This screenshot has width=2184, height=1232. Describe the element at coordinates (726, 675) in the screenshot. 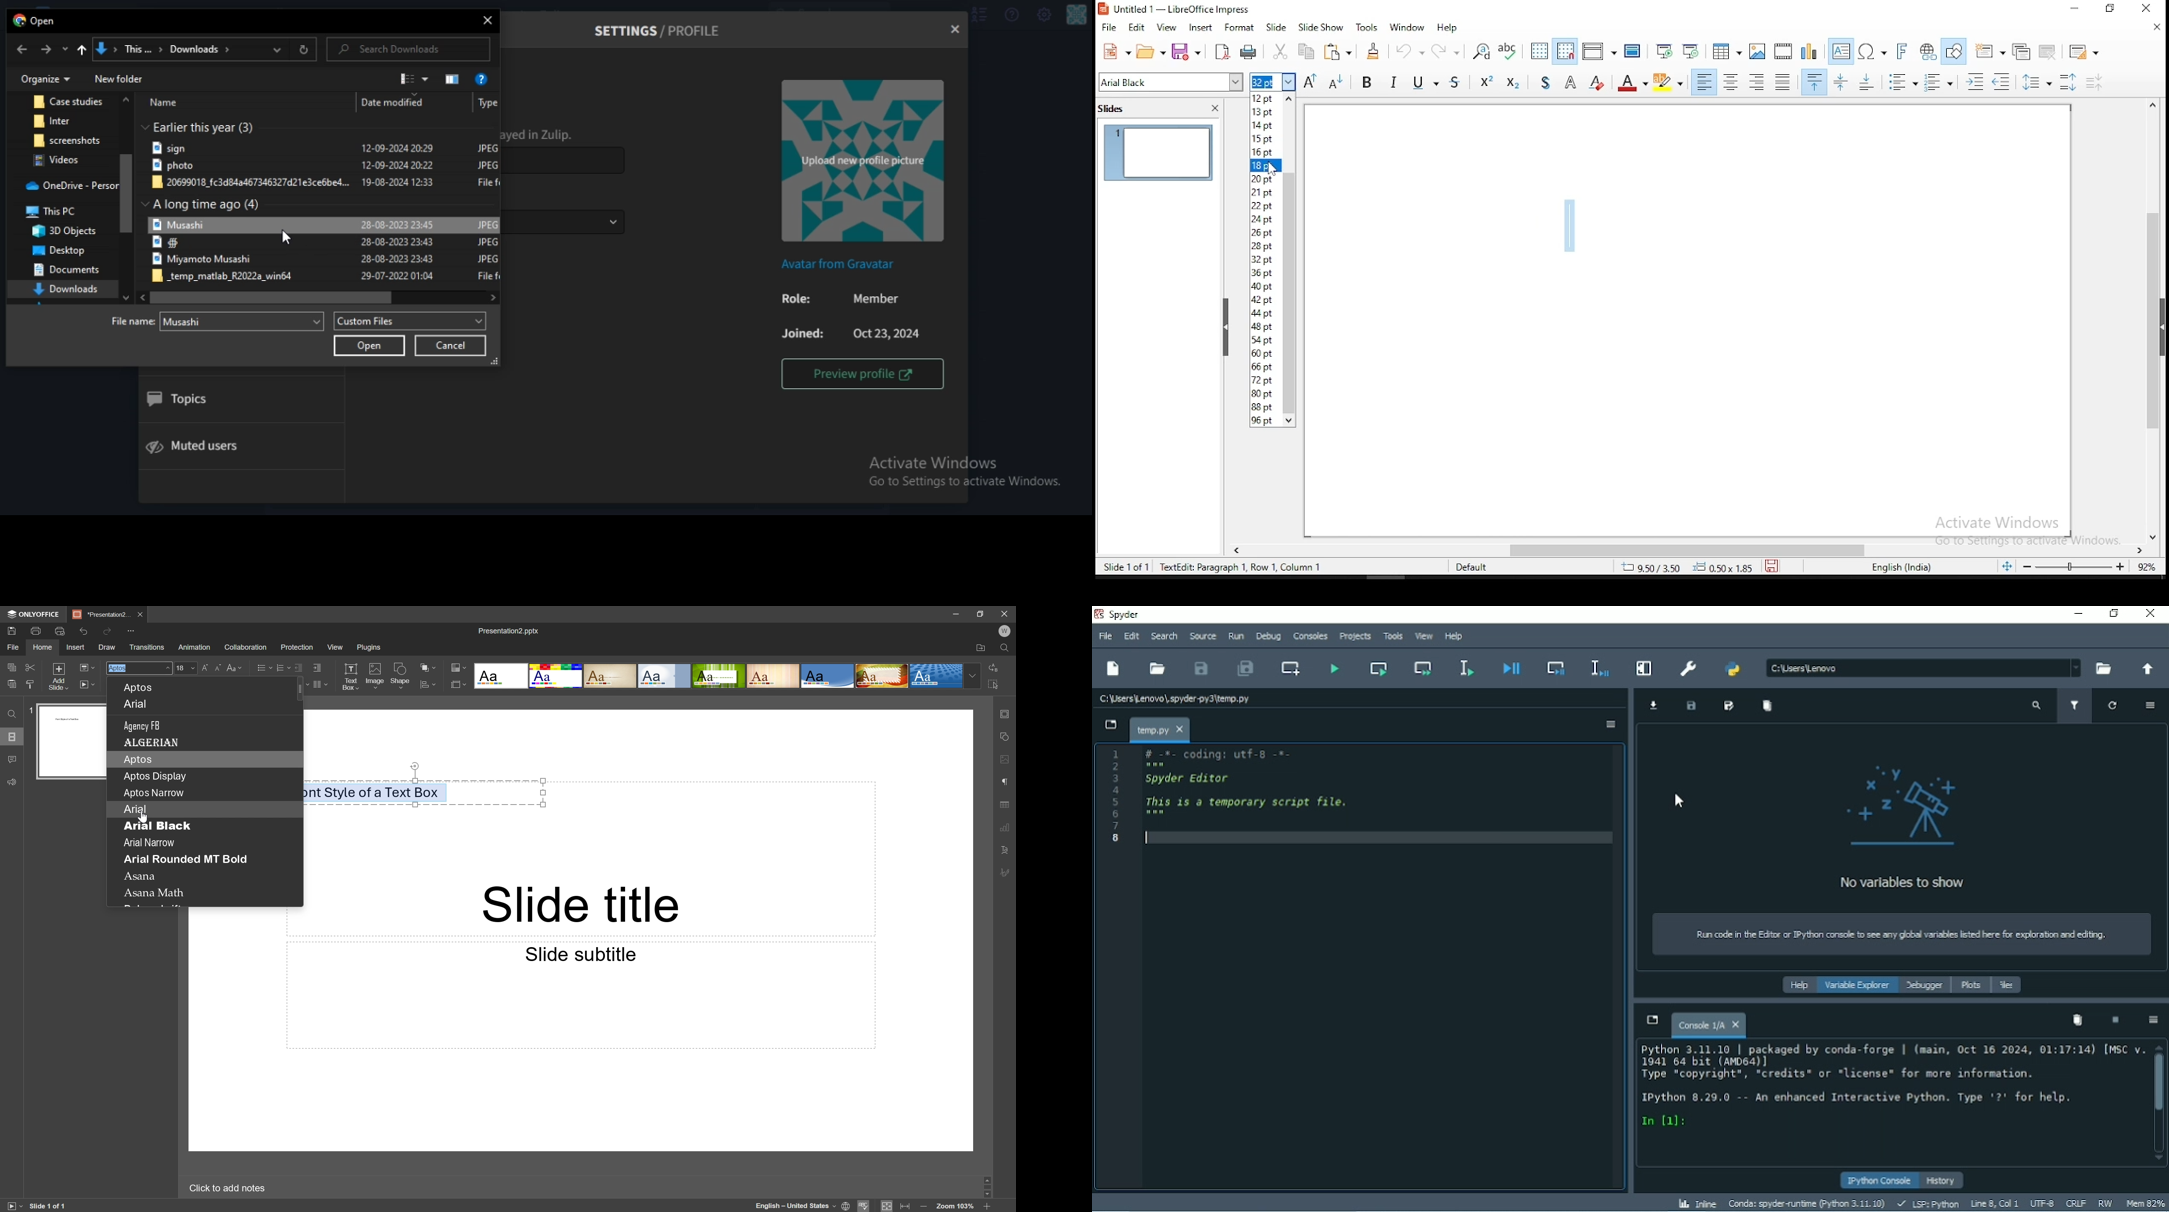

I see `Type of slides` at that location.